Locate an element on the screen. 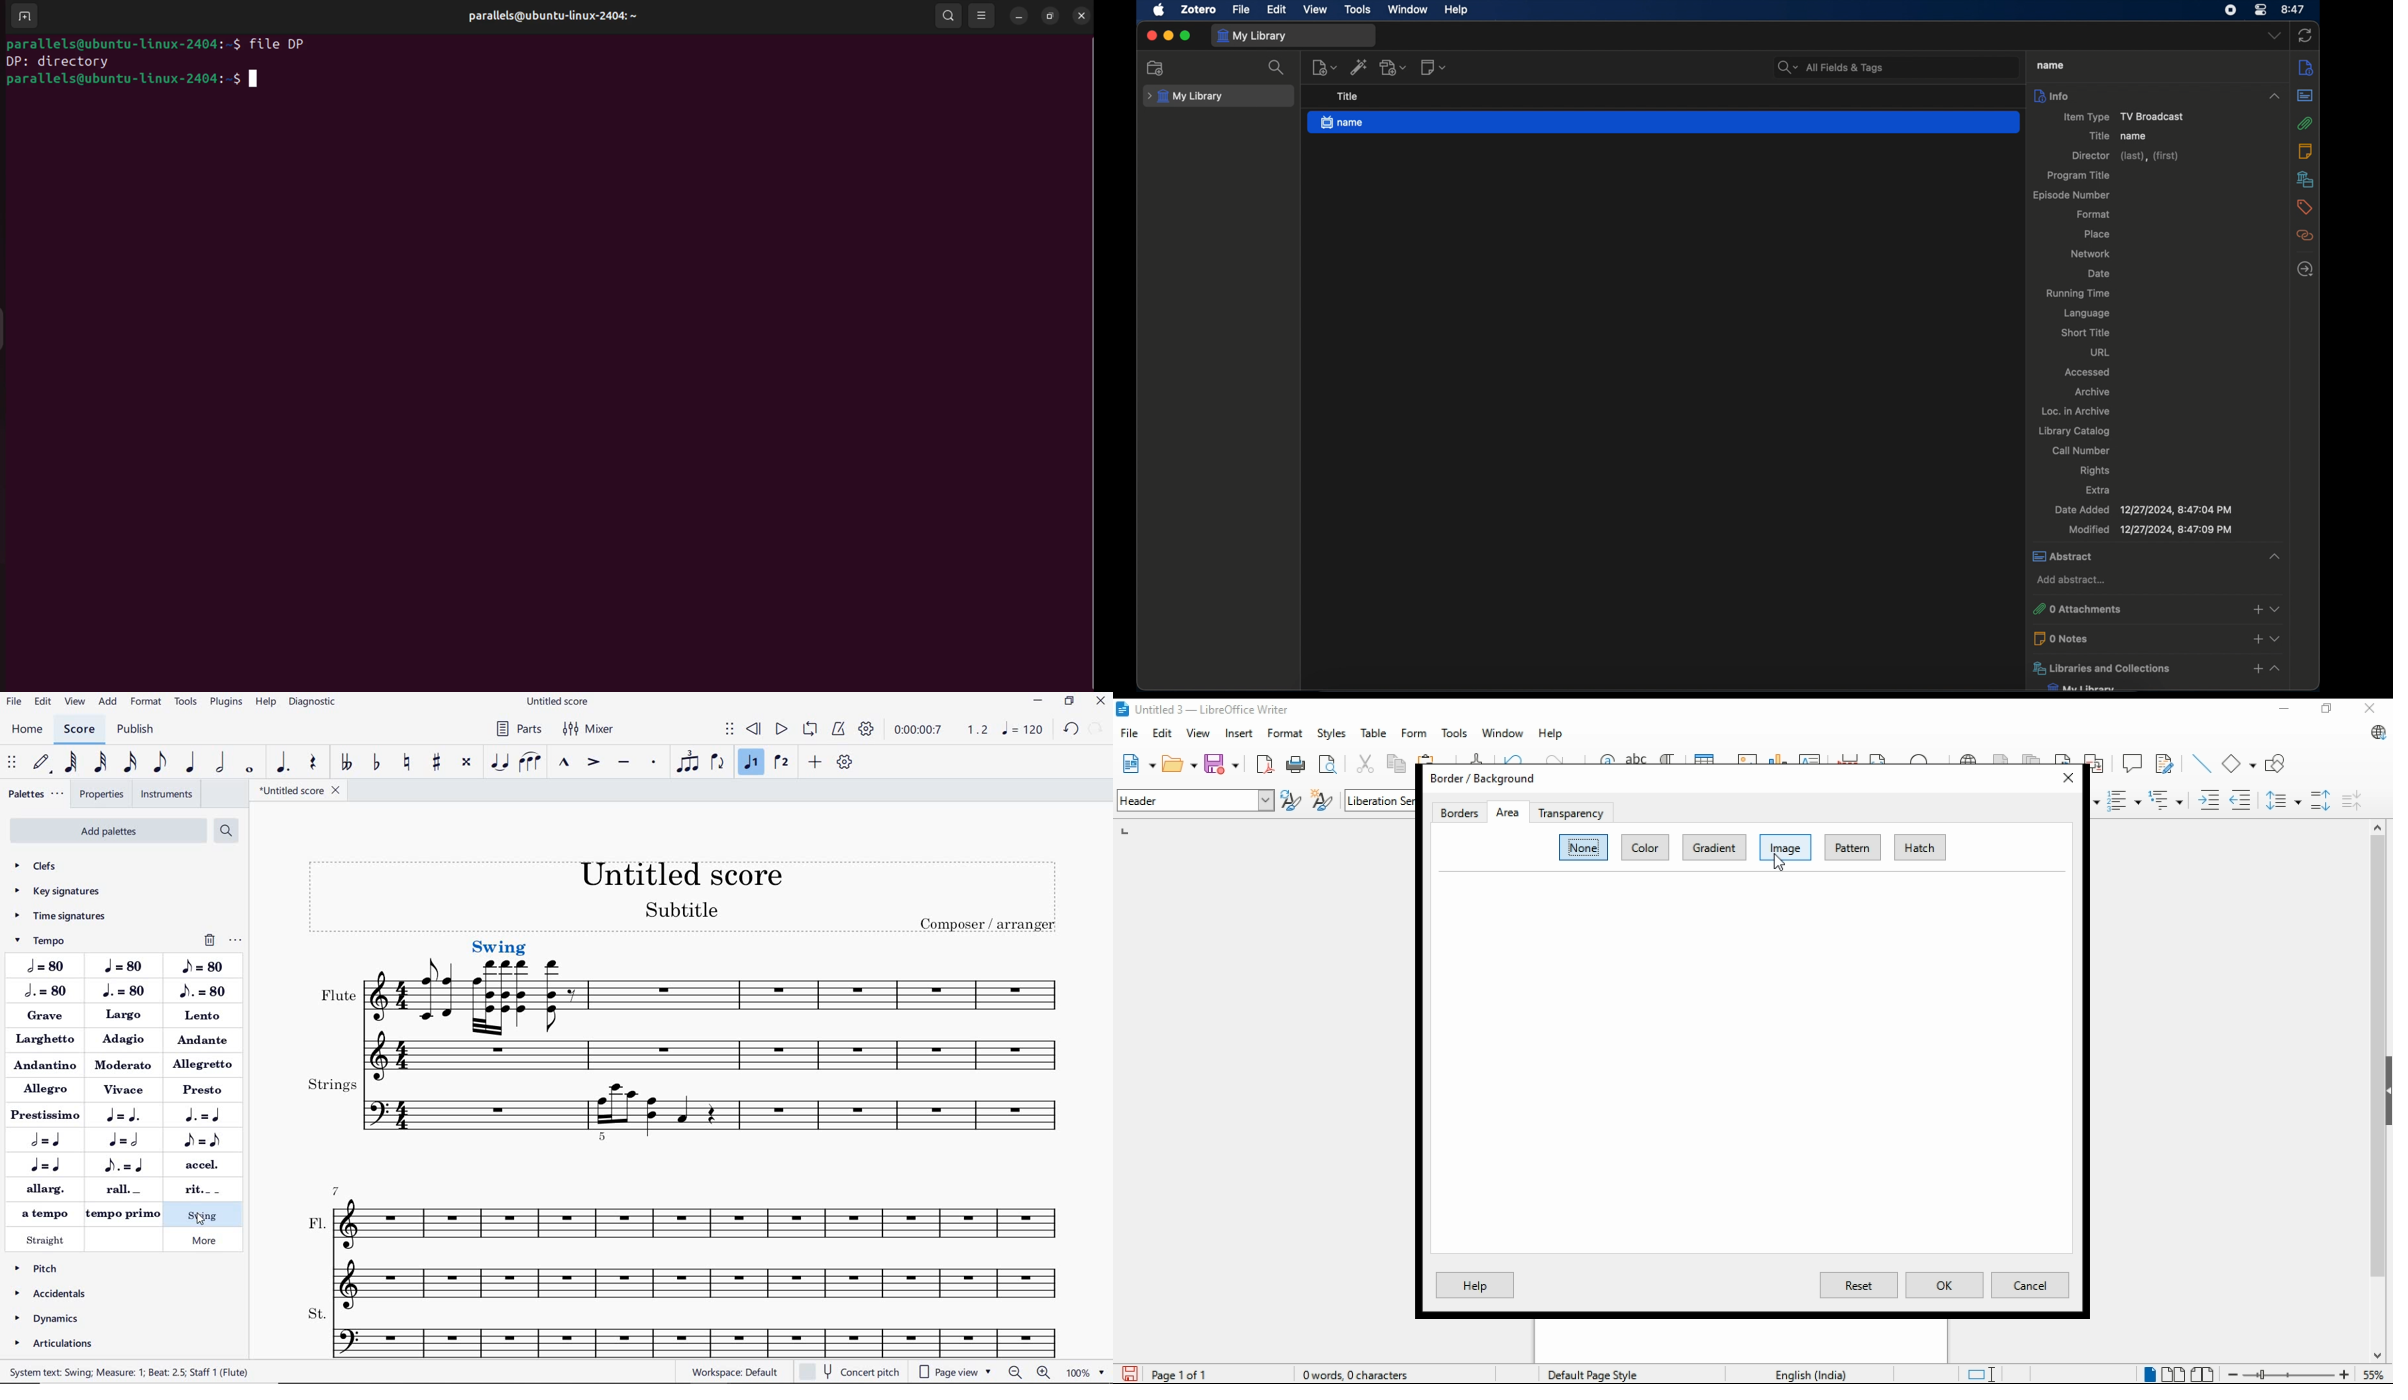 This screenshot has height=1400, width=2408. color is located at coordinates (1643, 848).